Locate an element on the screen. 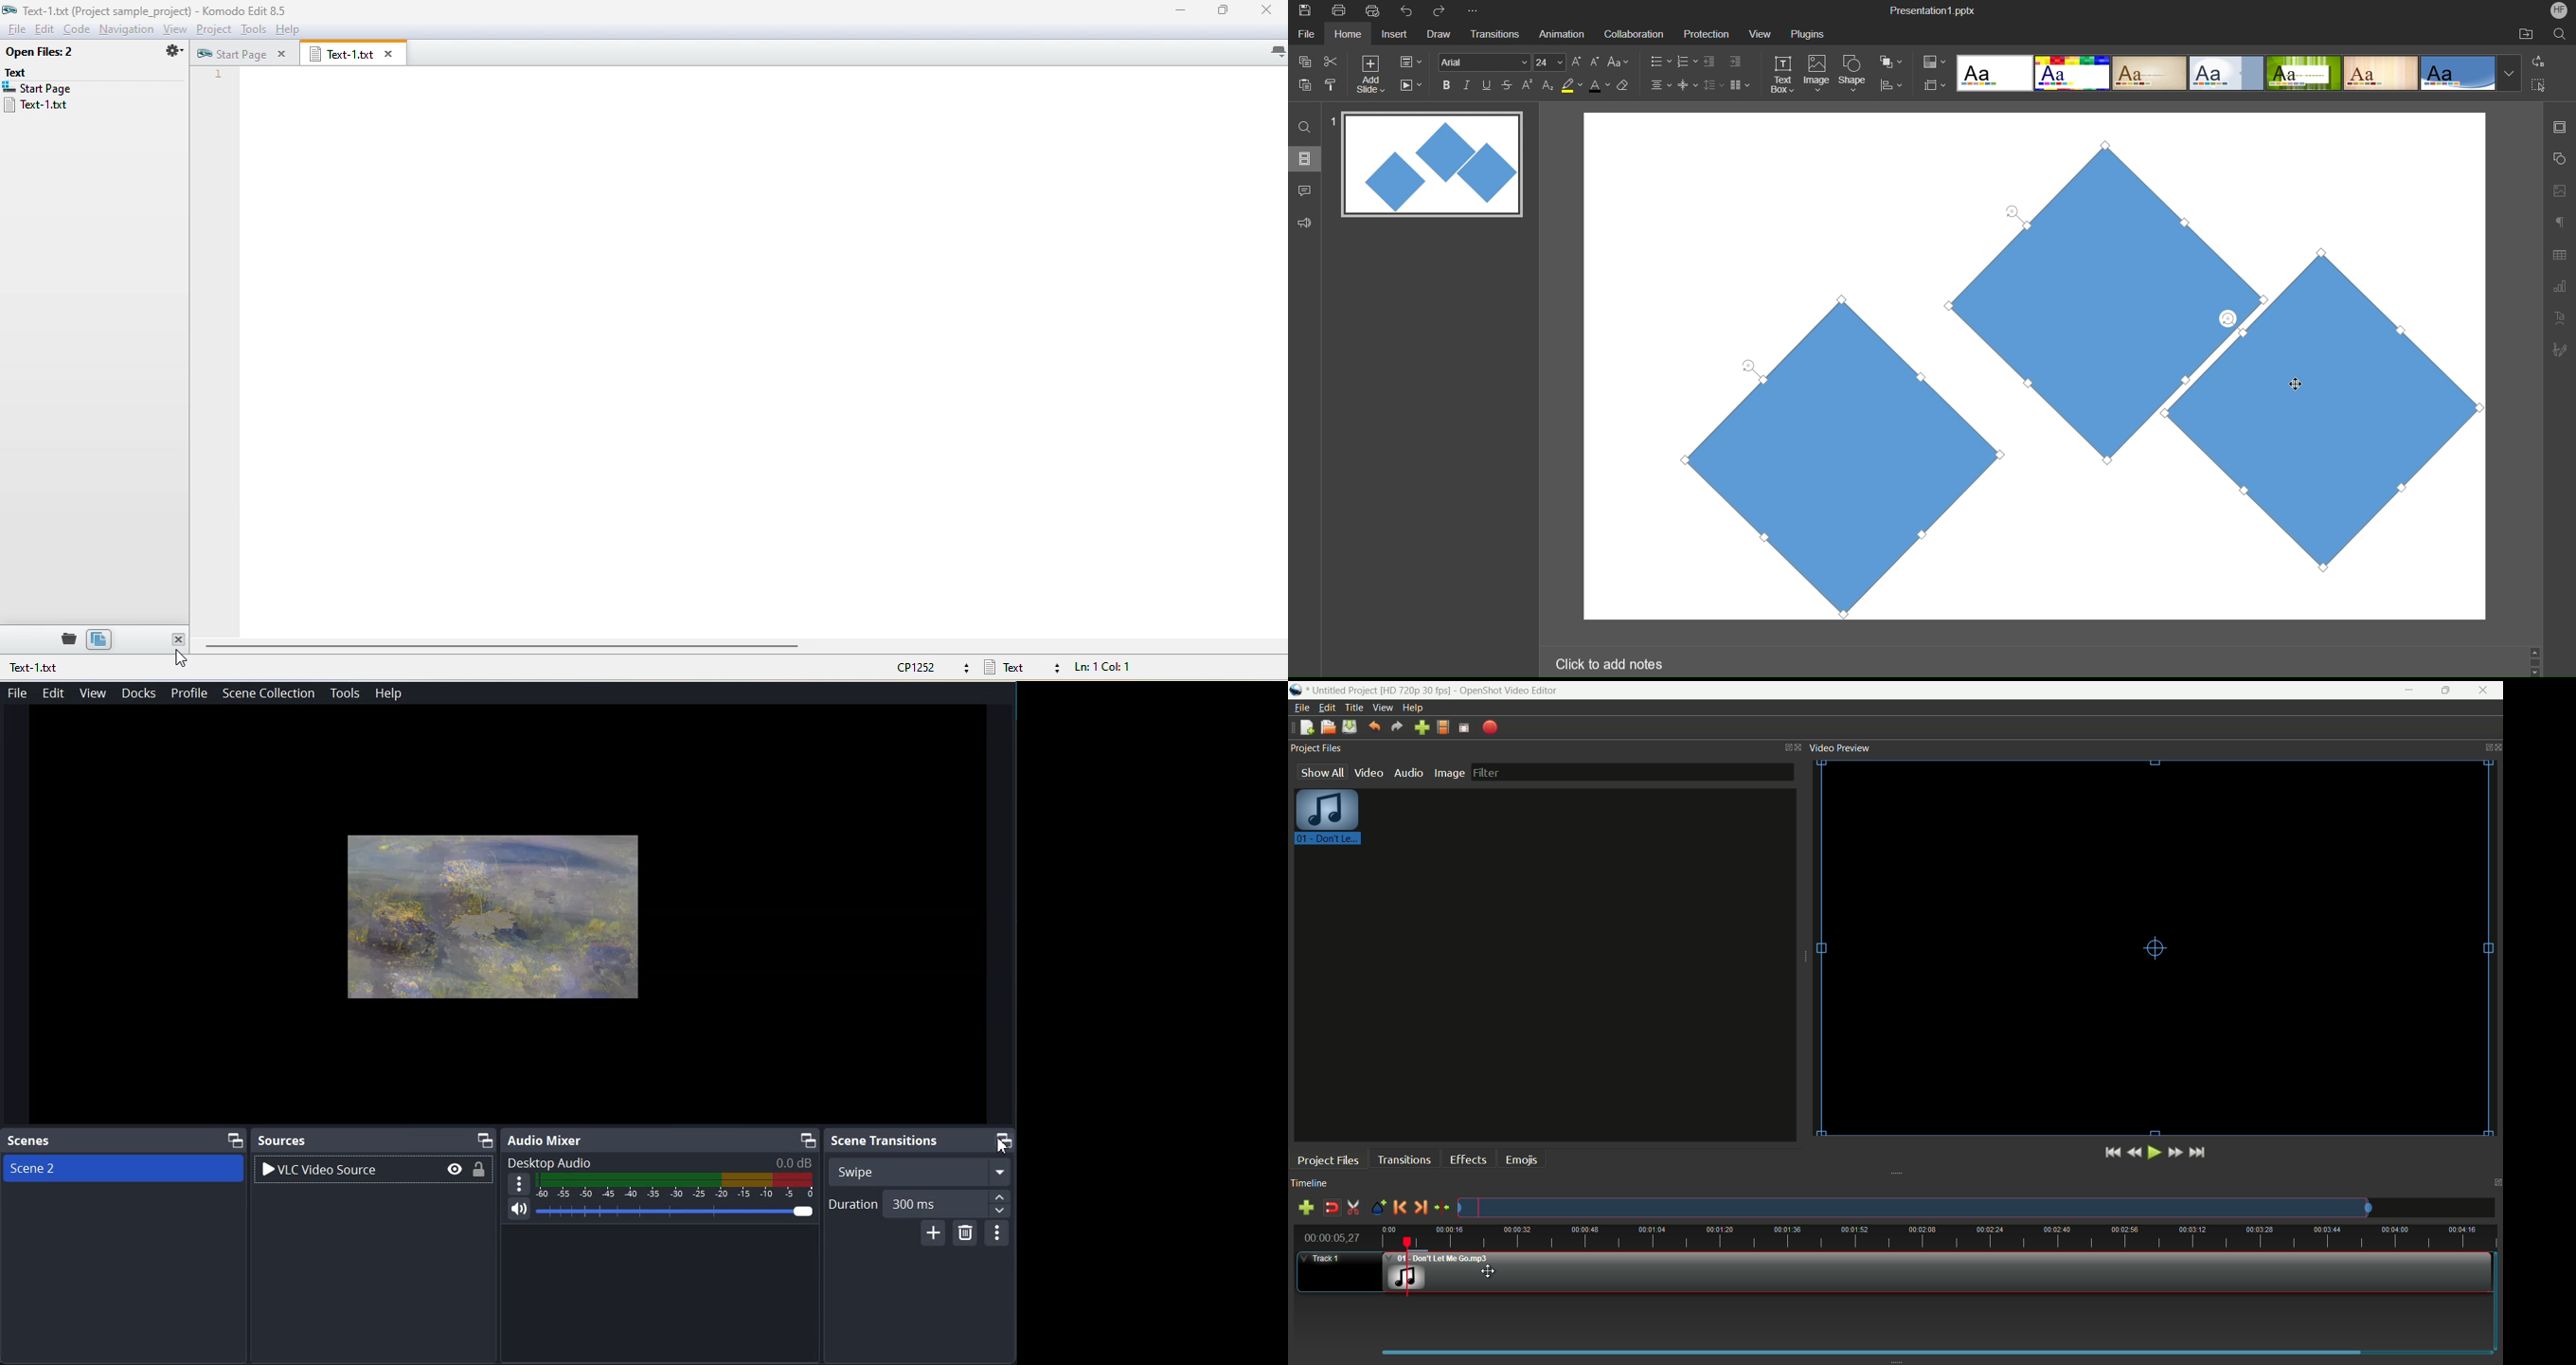 Image resolution: width=2576 pixels, height=1372 pixels. View is located at coordinates (93, 693).